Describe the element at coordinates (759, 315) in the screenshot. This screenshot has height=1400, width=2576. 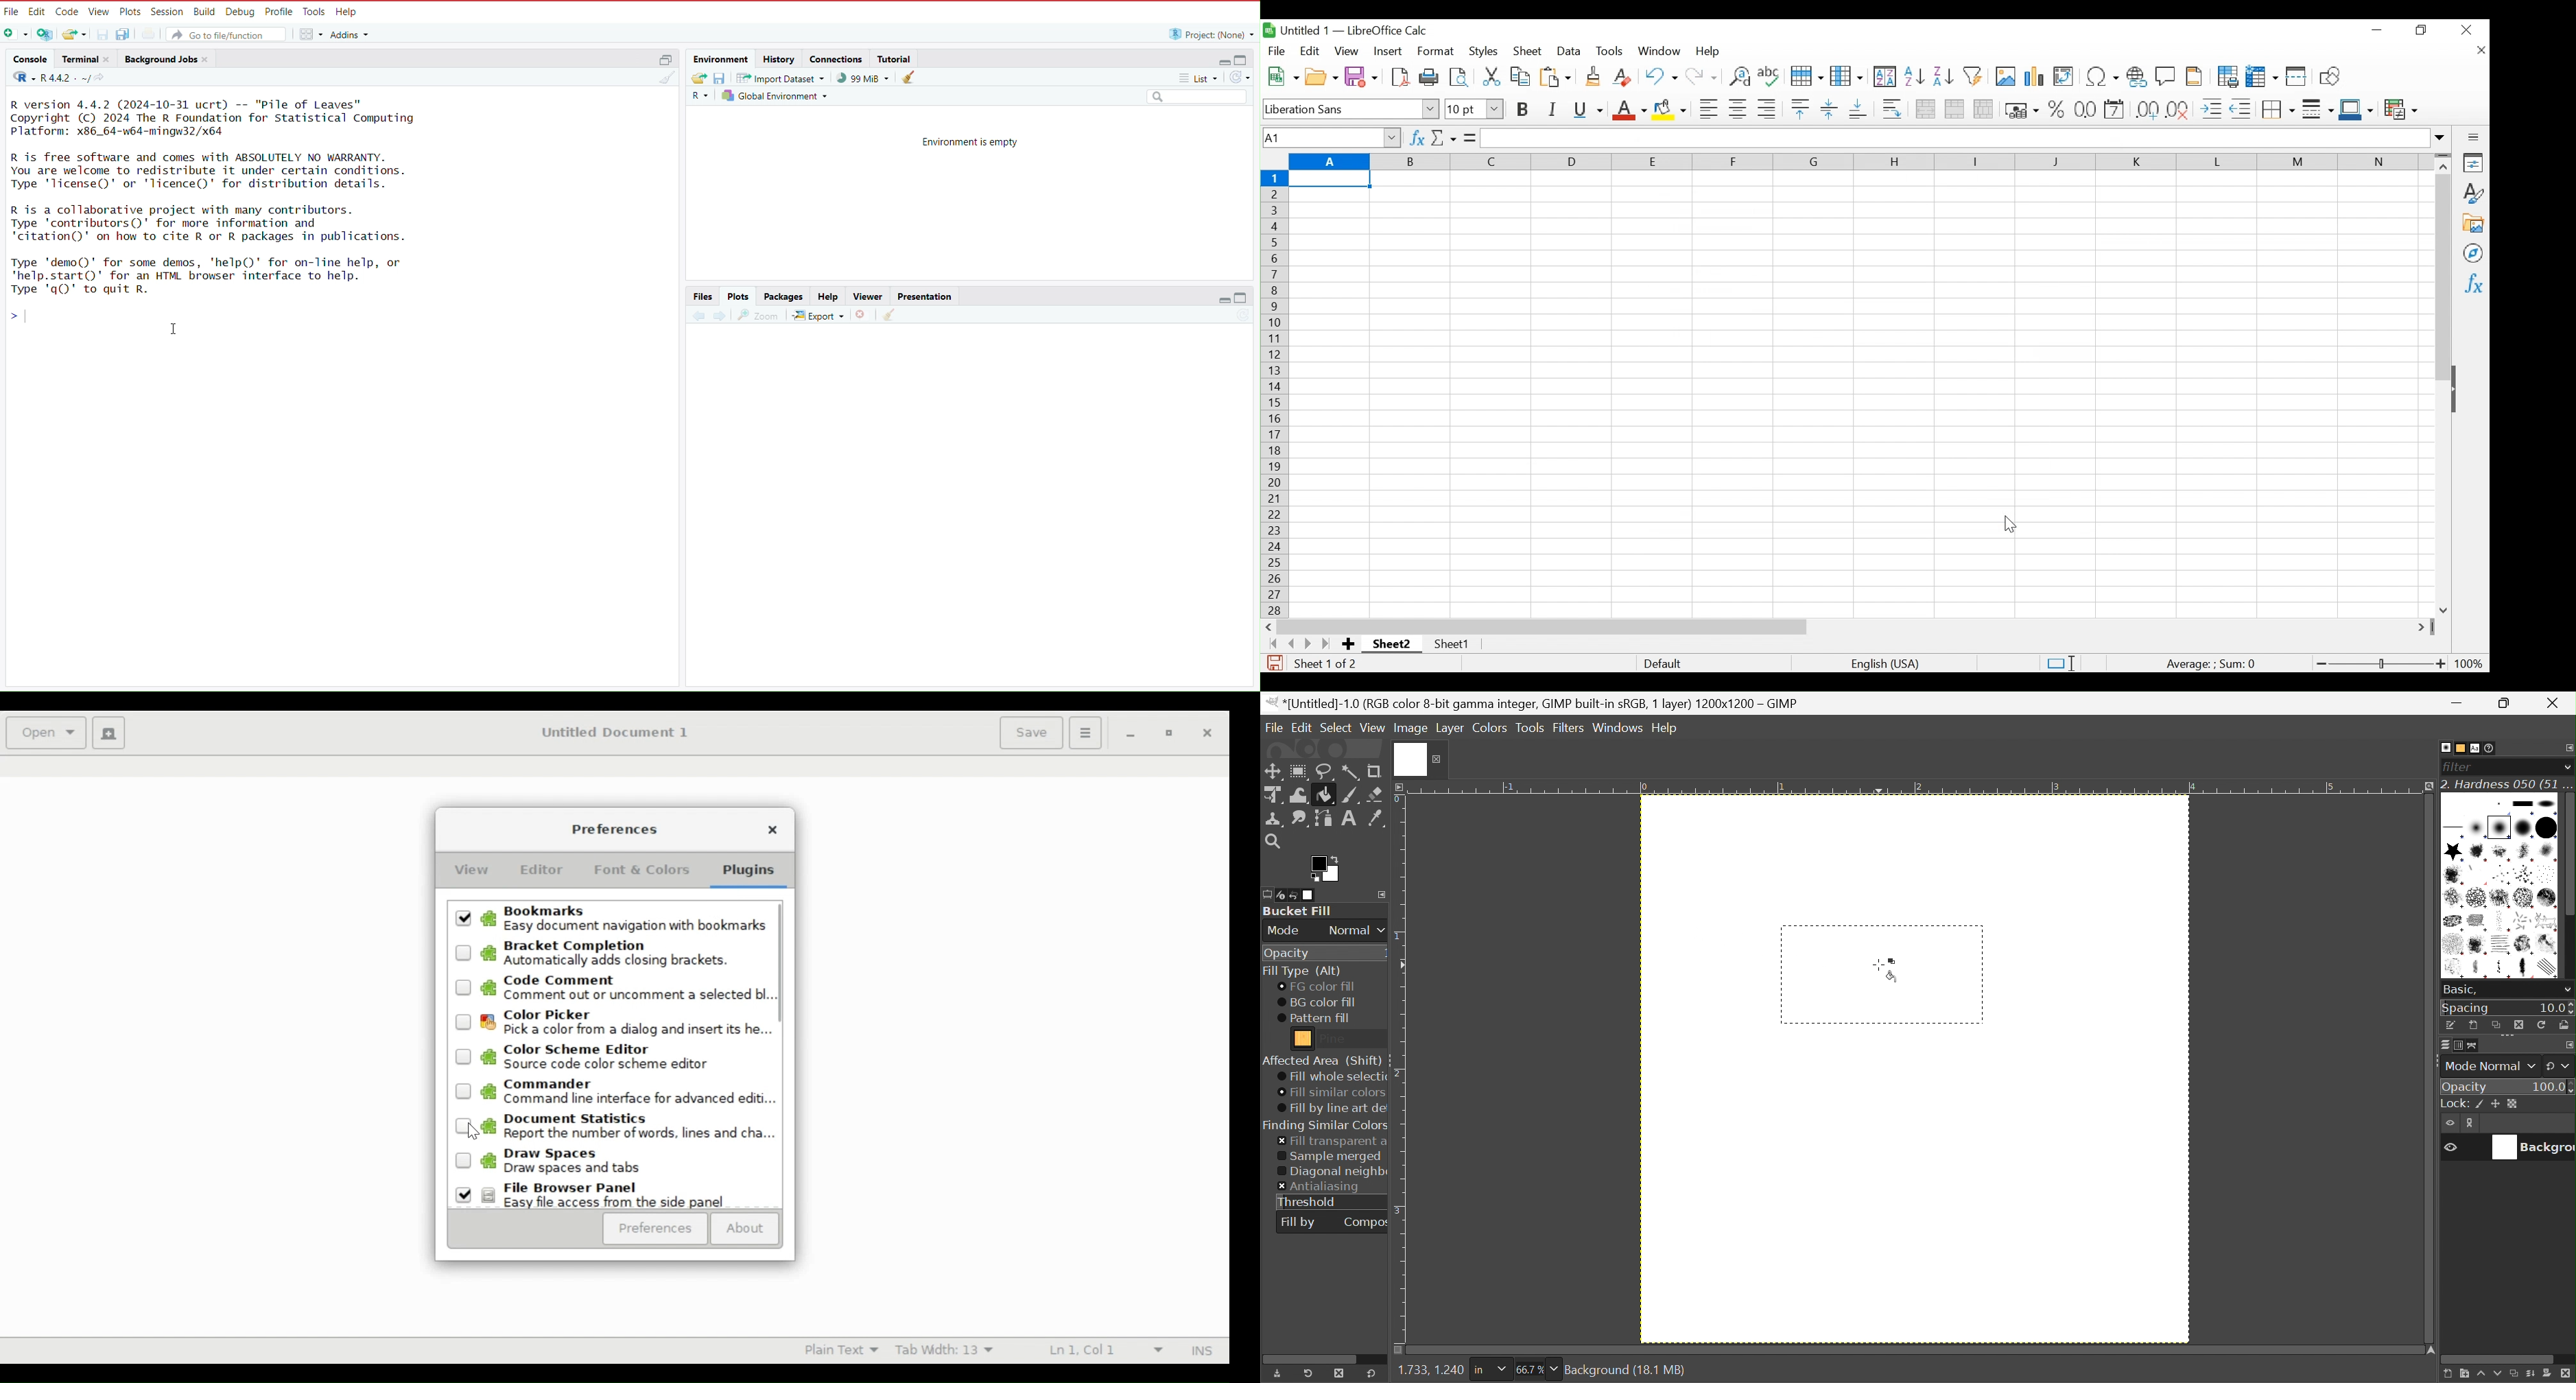
I see `view a larger version of plot in new window` at that location.